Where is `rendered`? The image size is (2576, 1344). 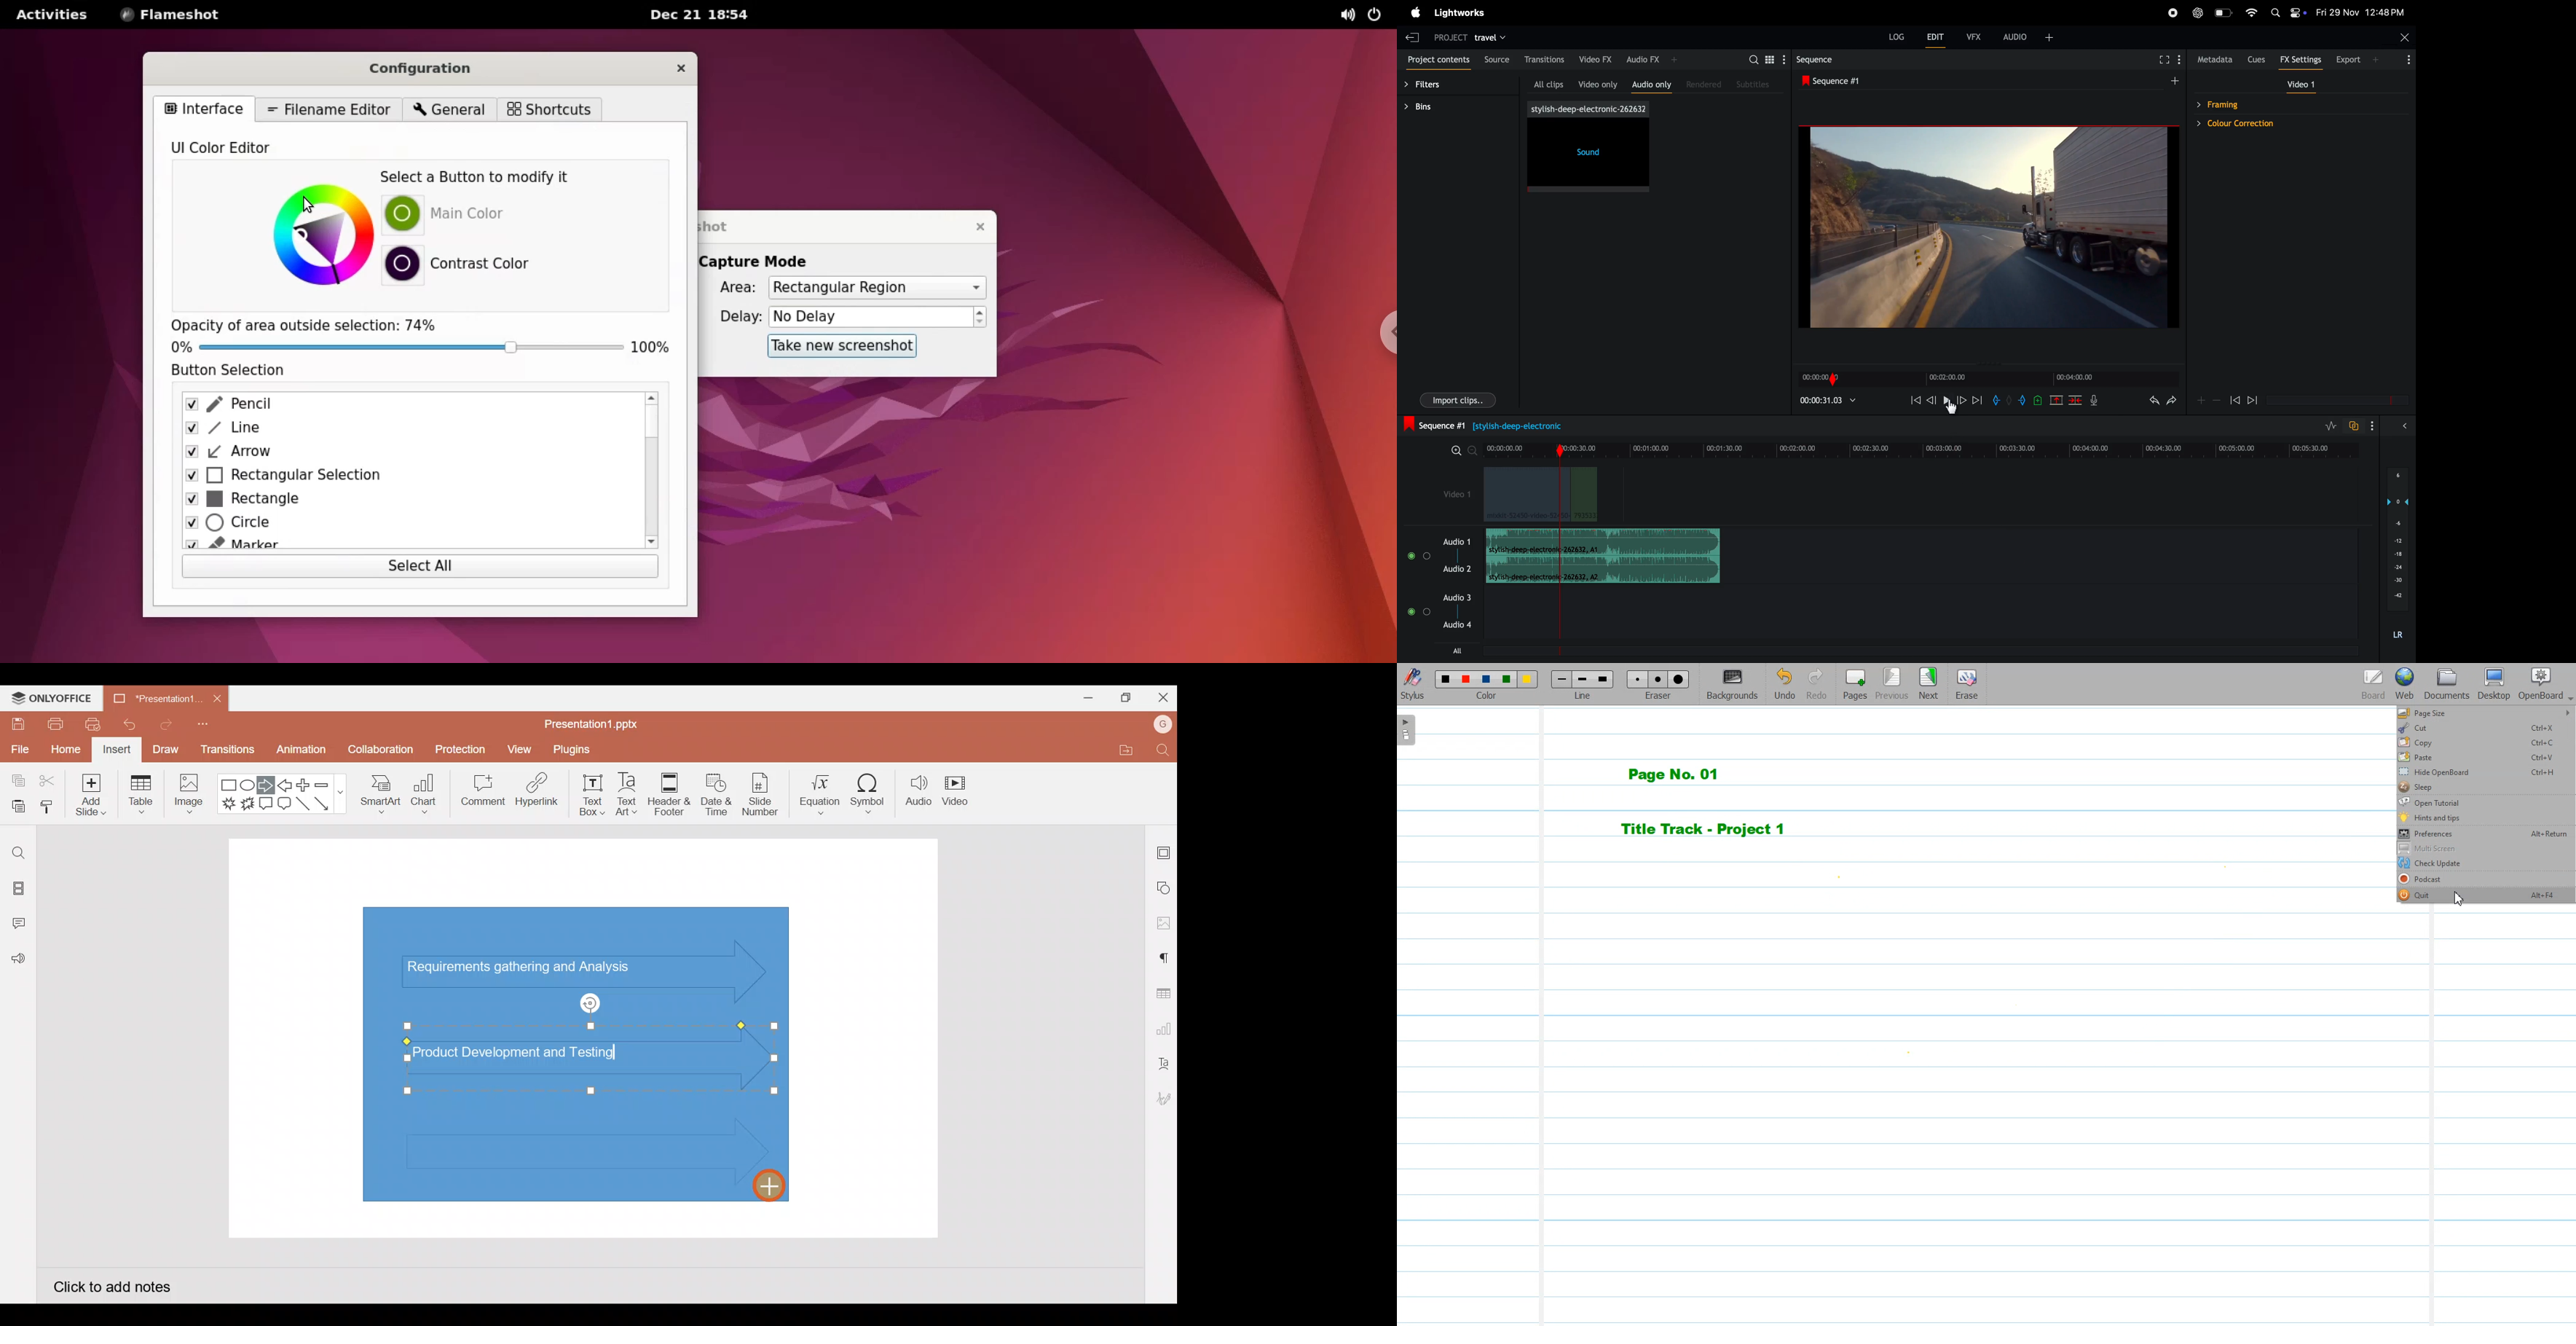 rendered is located at coordinates (1706, 84).